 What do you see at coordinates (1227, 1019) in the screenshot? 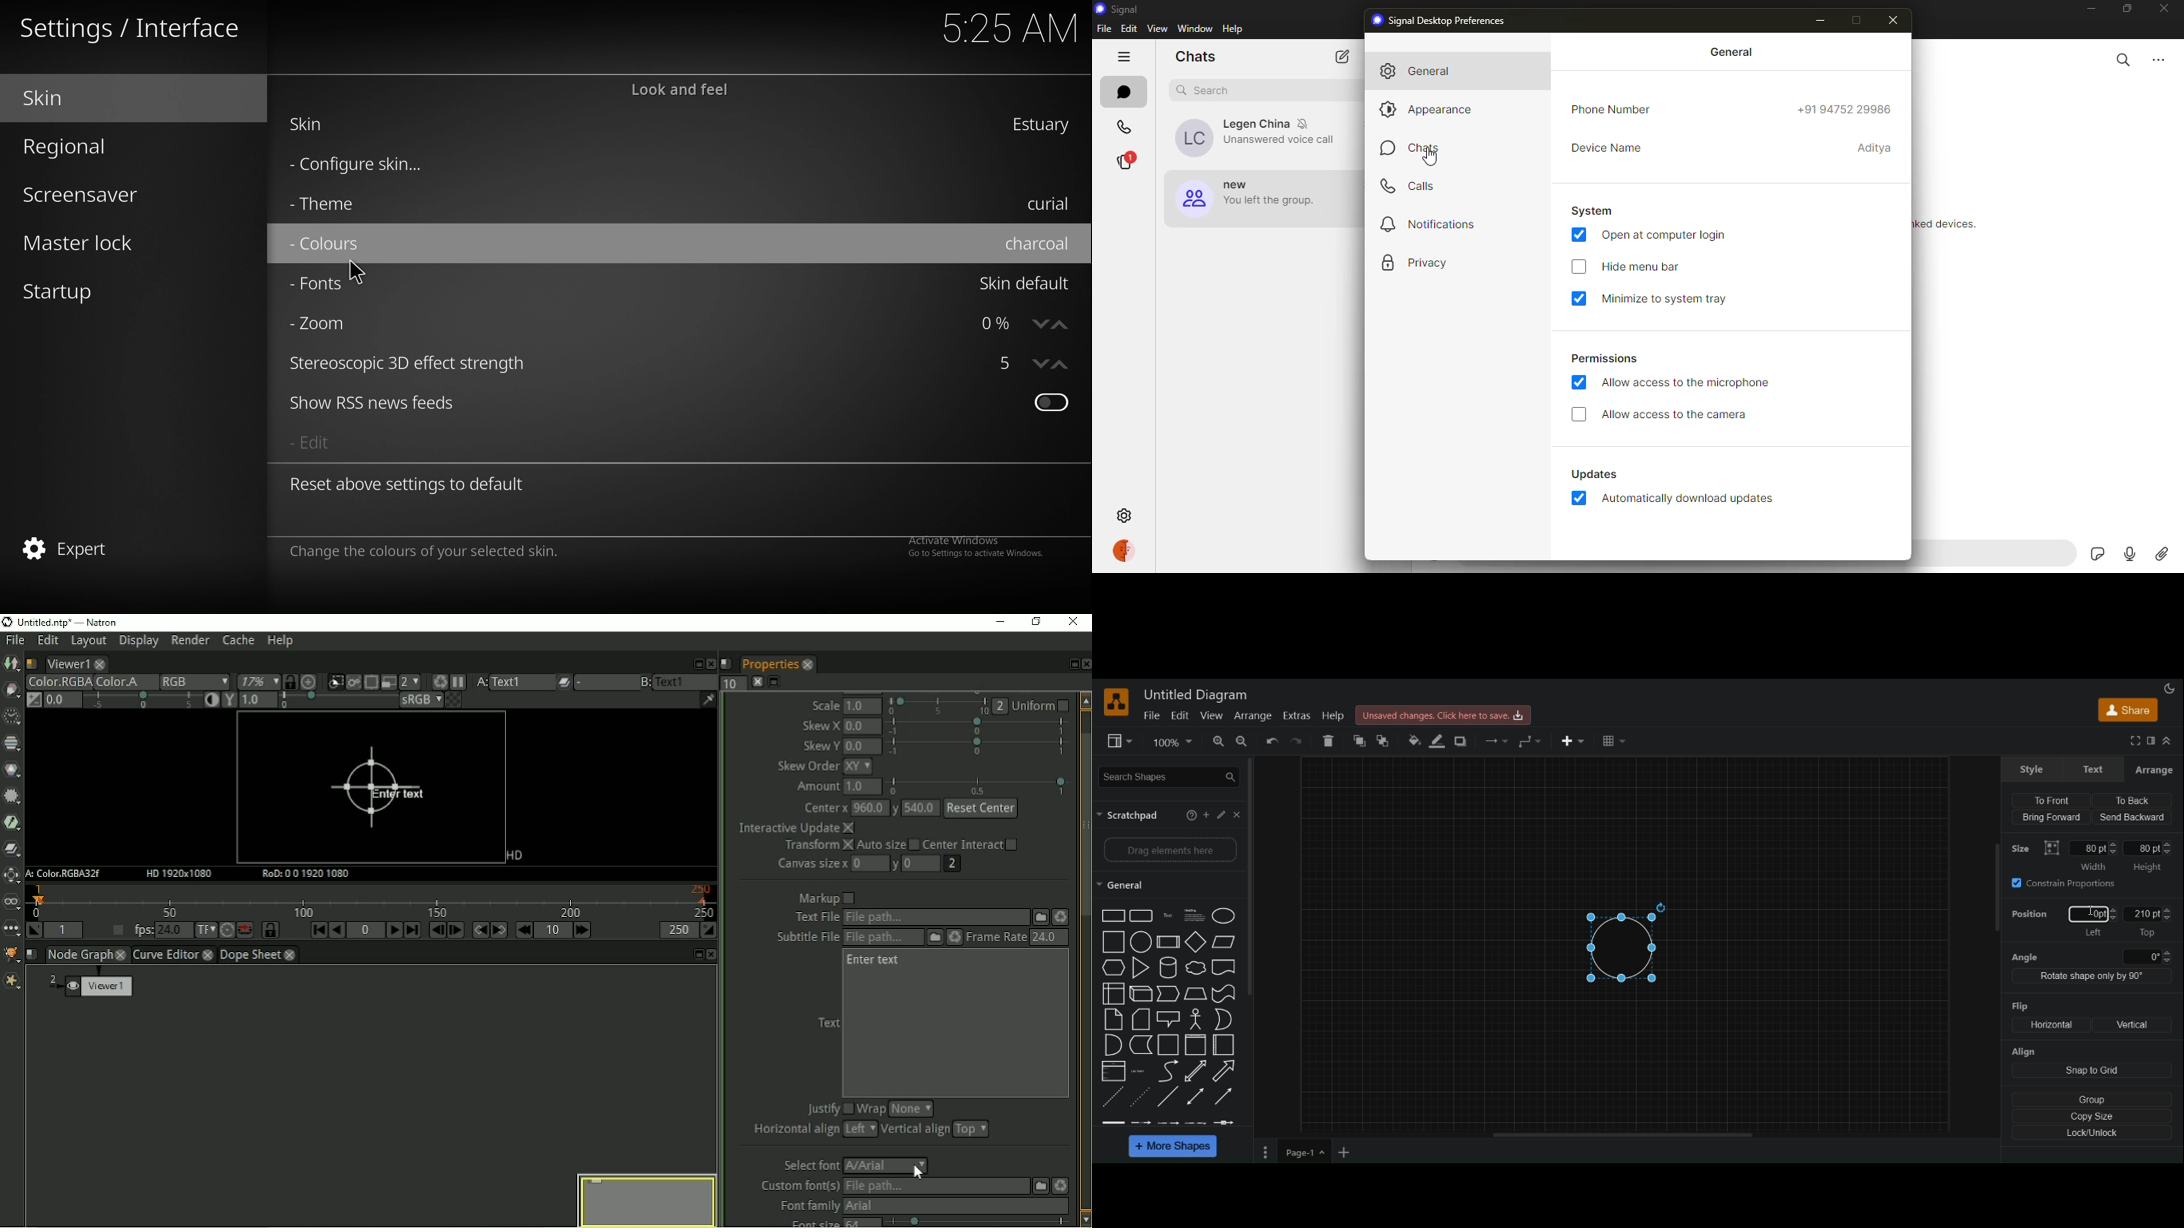
I see `Half moon` at bounding box center [1227, 1019].